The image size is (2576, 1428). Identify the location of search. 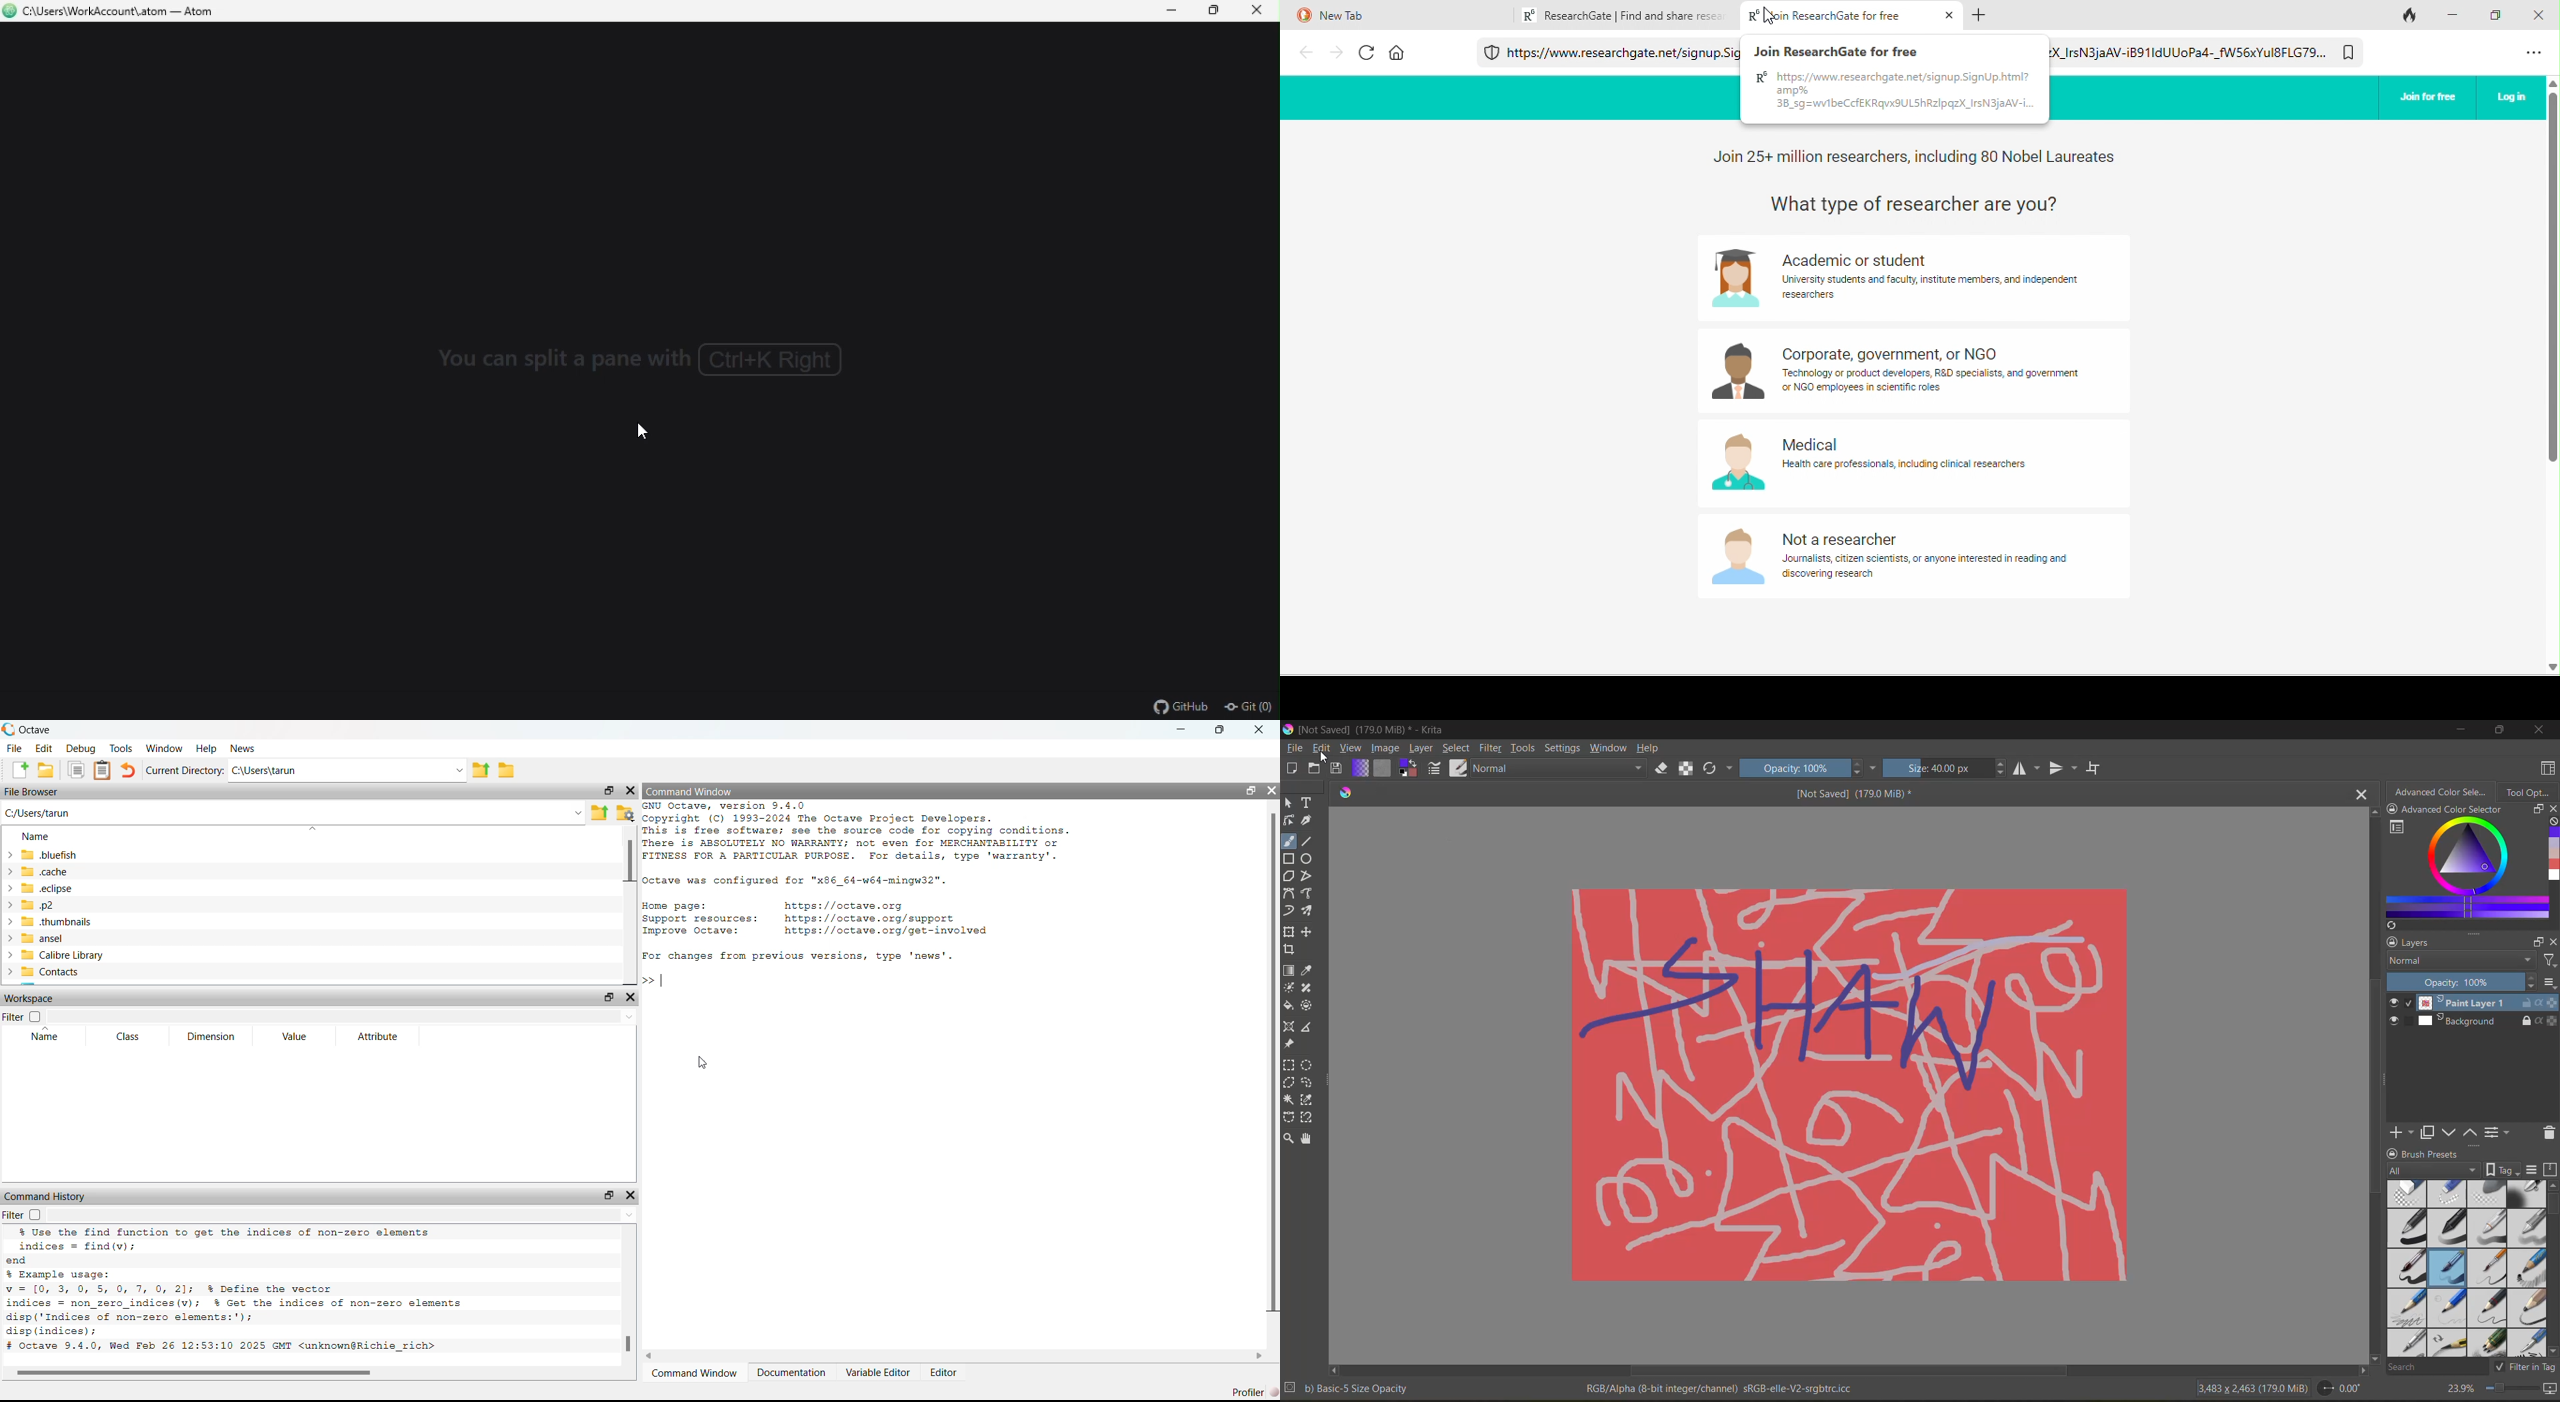
(2438, 1369).